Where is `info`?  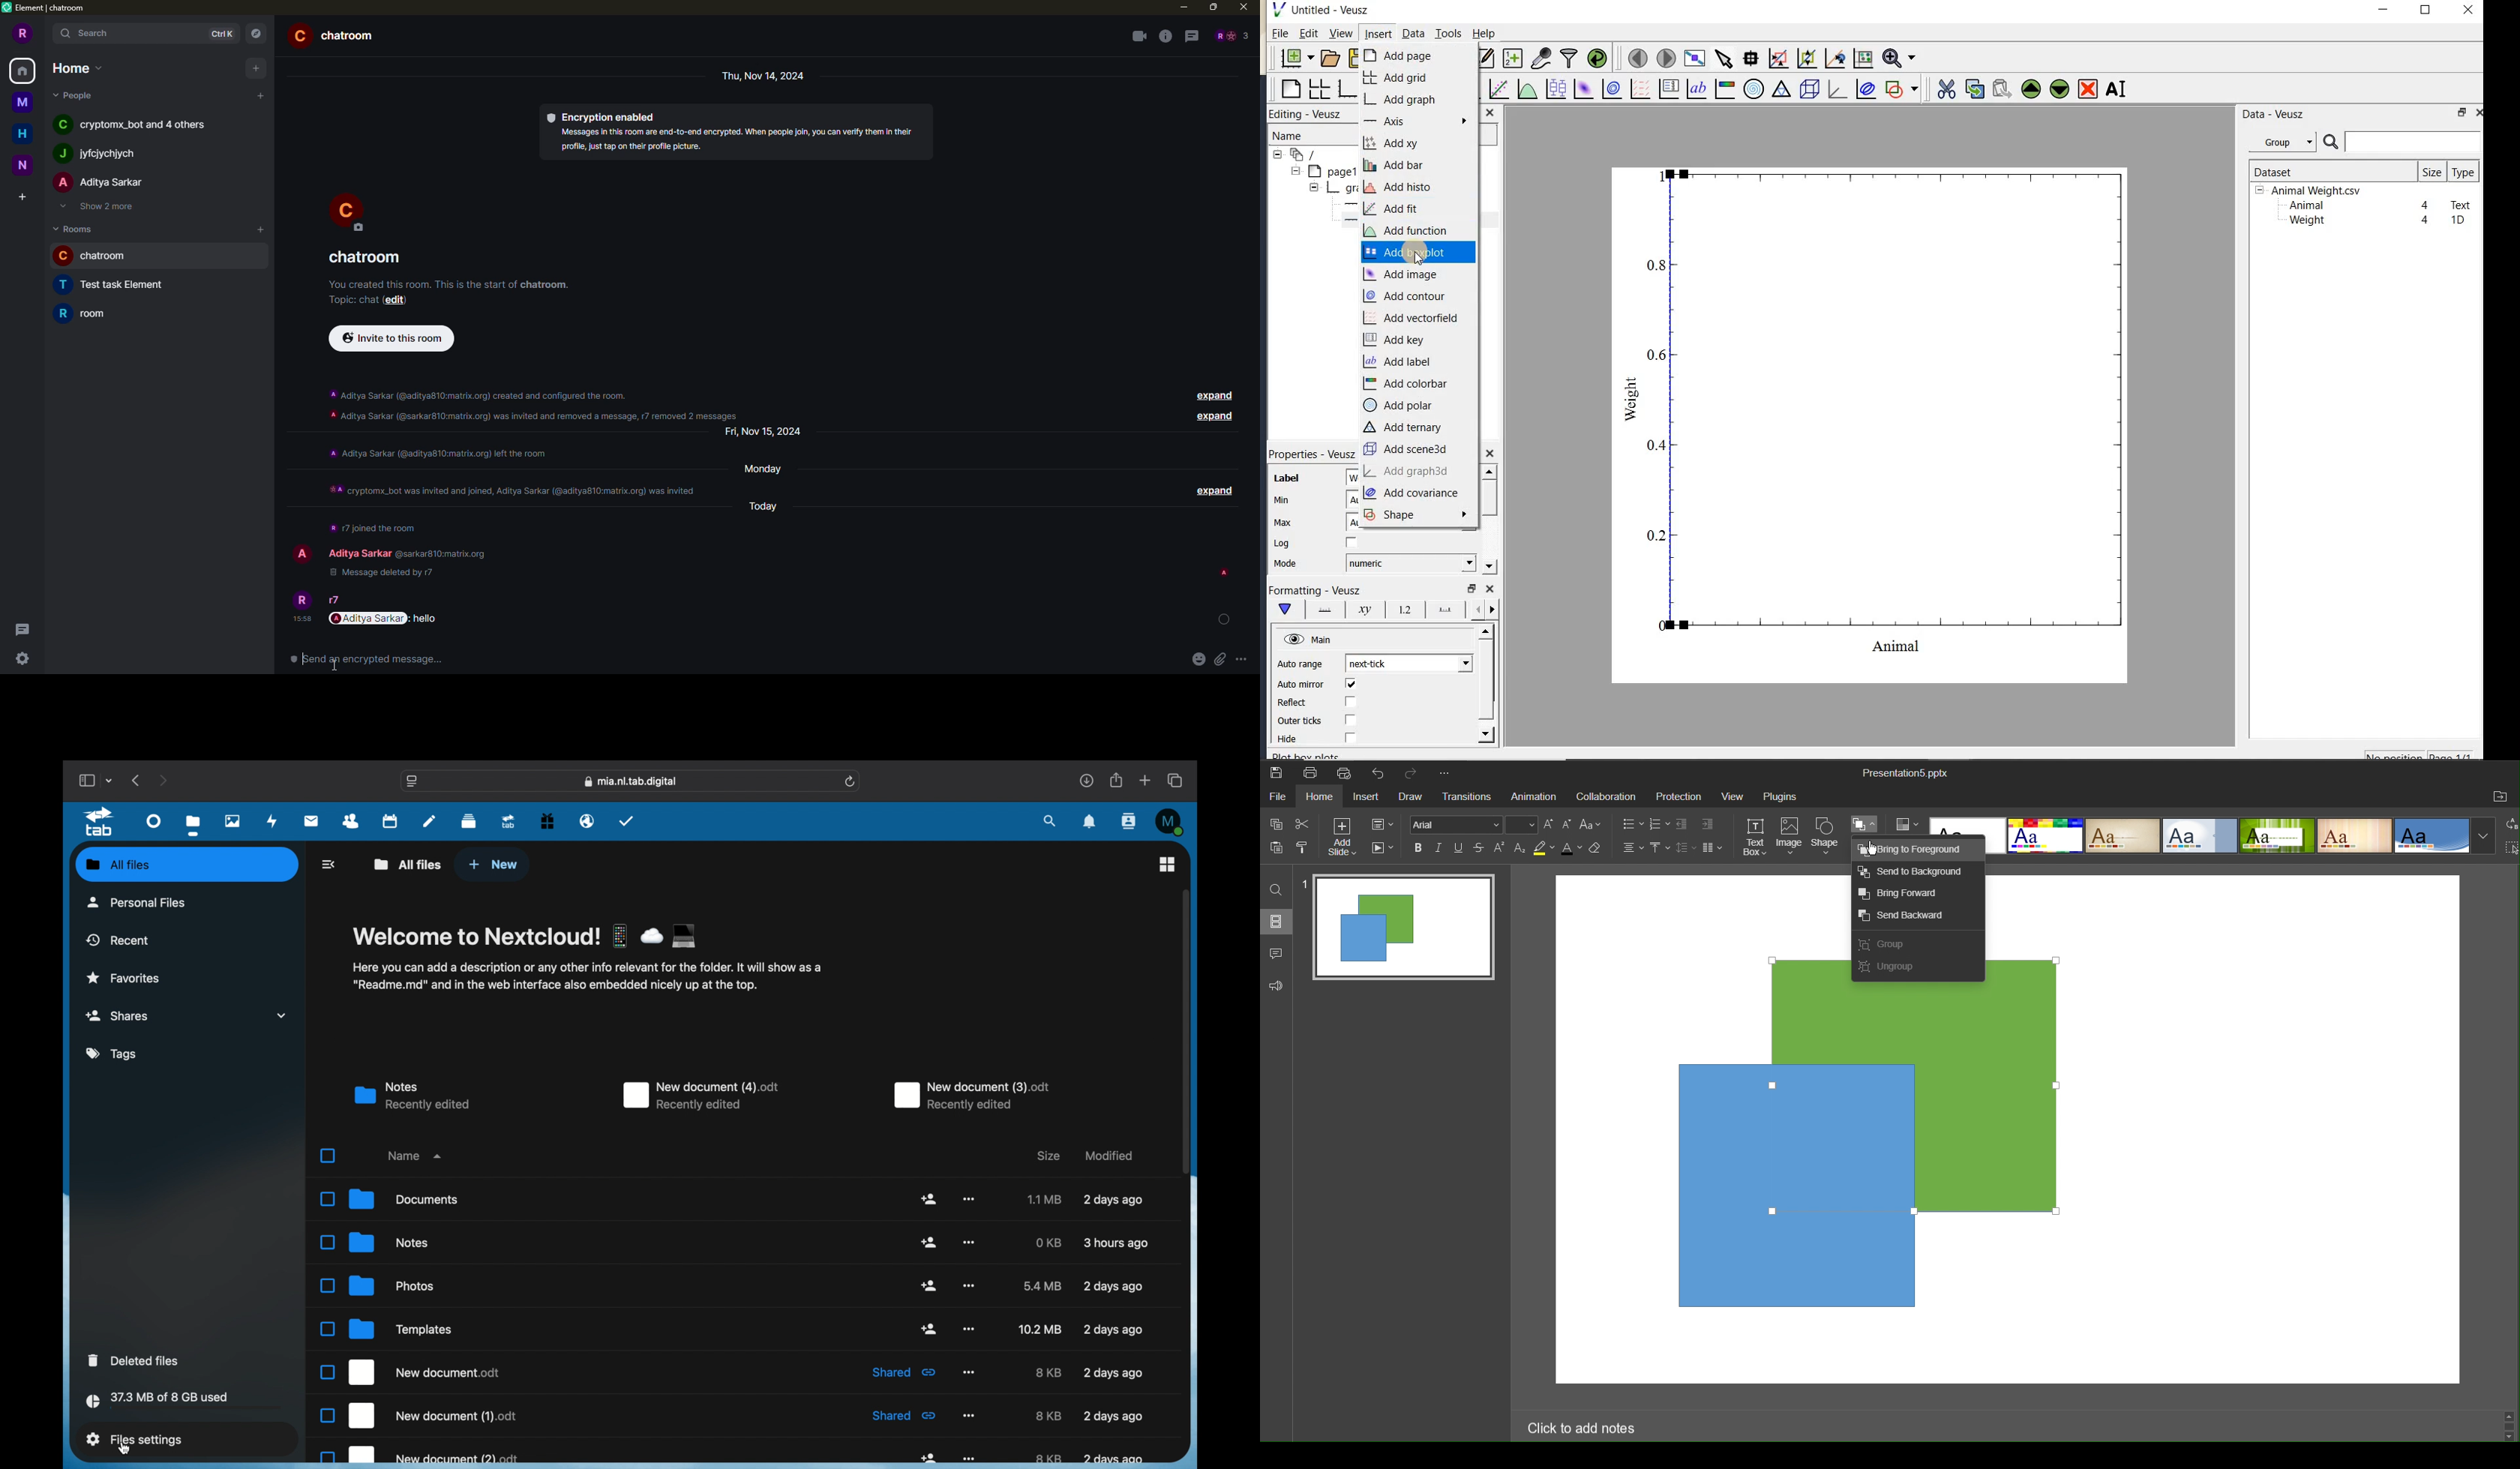
info is located at coordinates (373, 529).